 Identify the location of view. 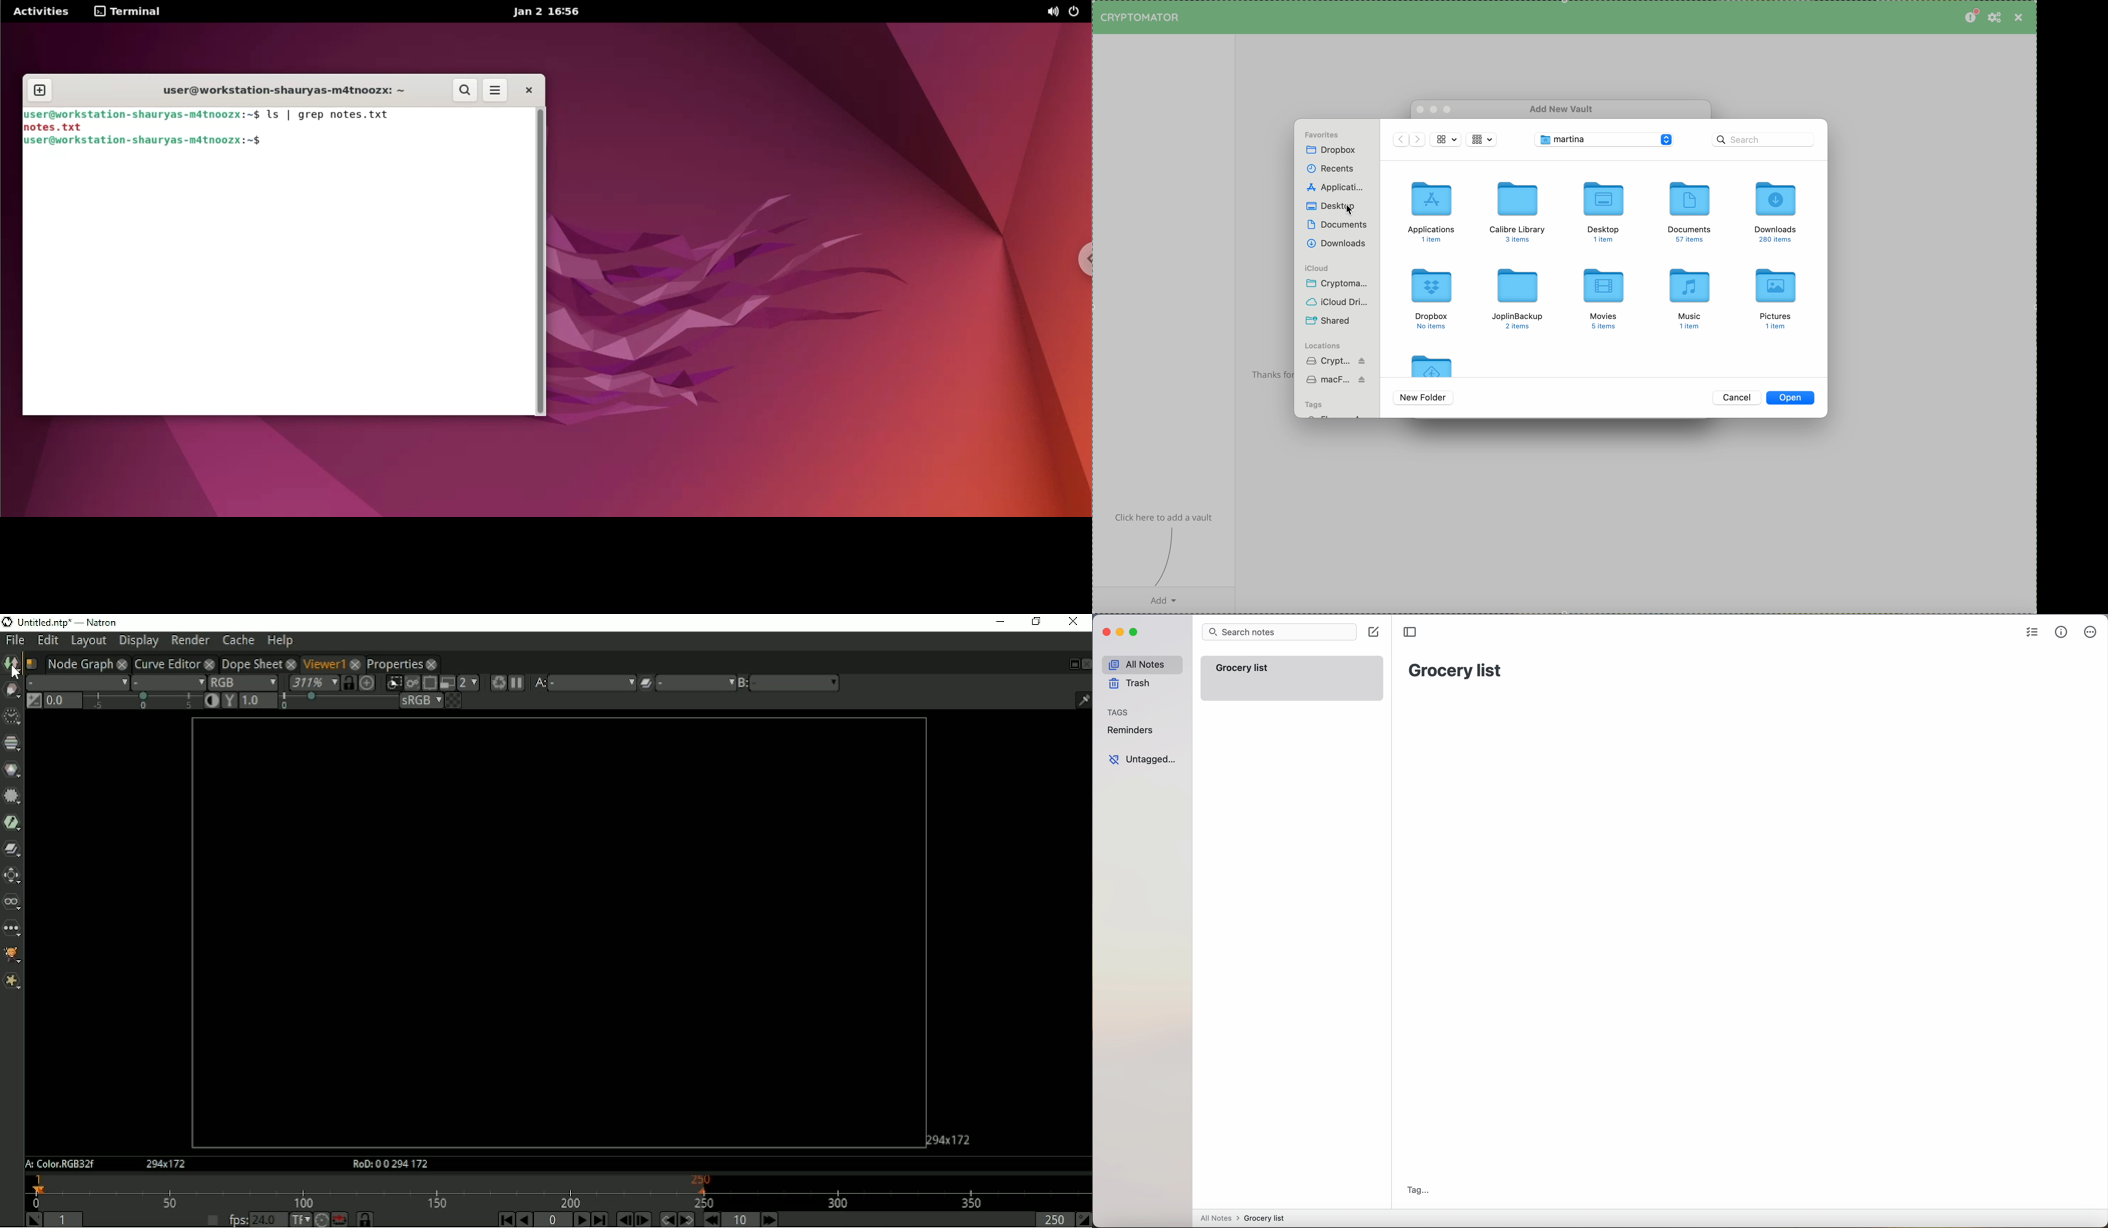
(1482, 139).